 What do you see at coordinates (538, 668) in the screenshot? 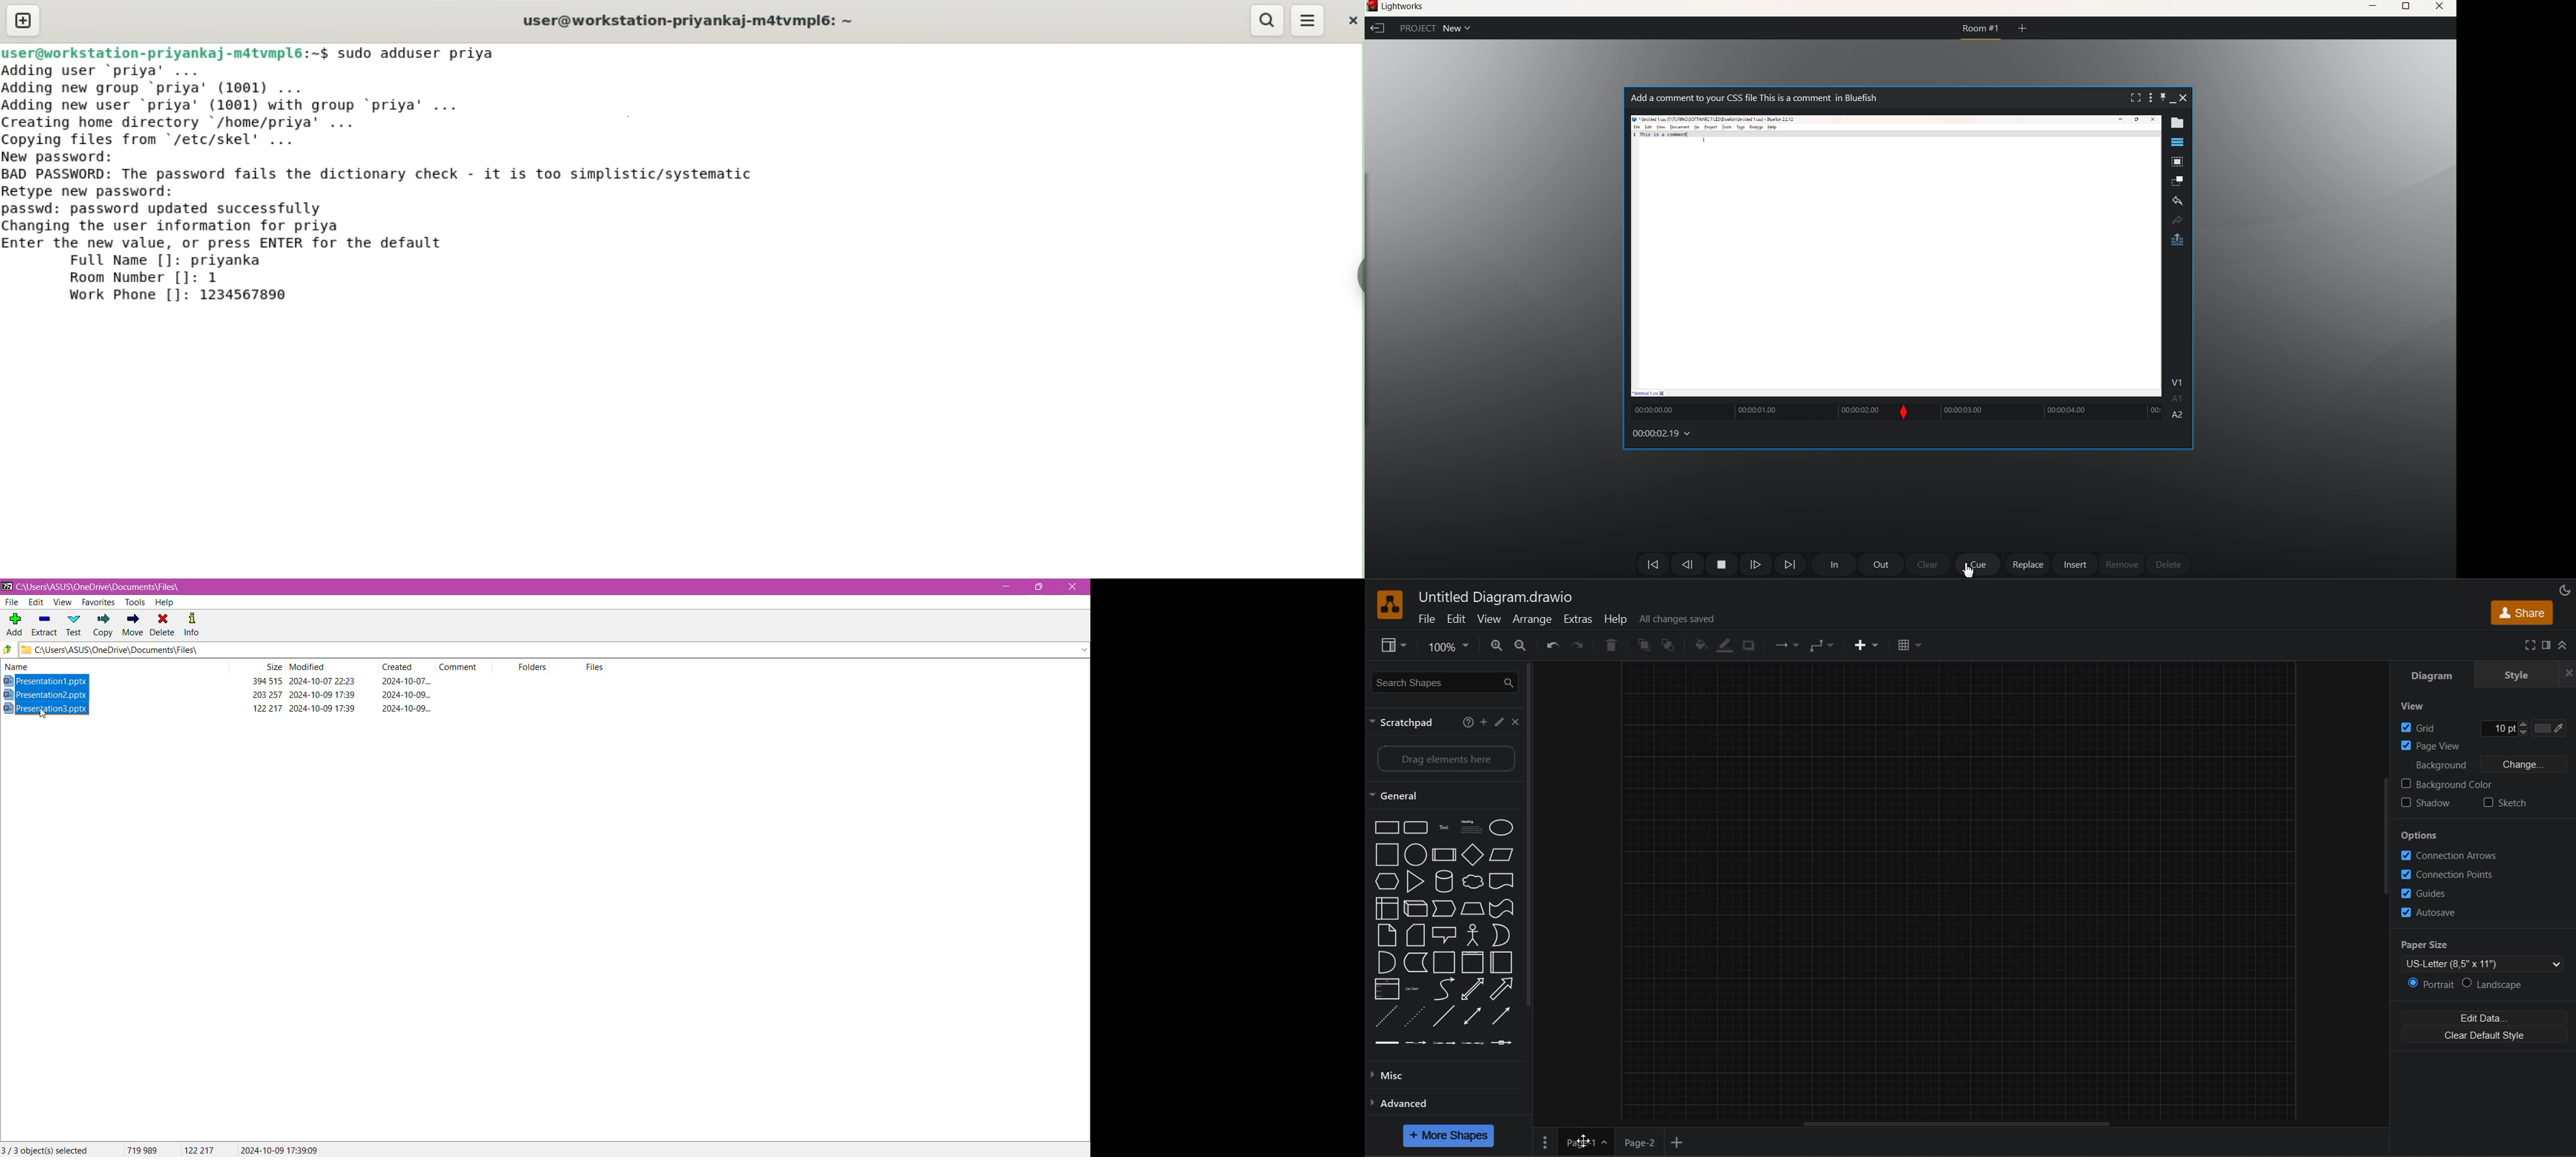
I see `Folders` at bounding box center [538, 668].